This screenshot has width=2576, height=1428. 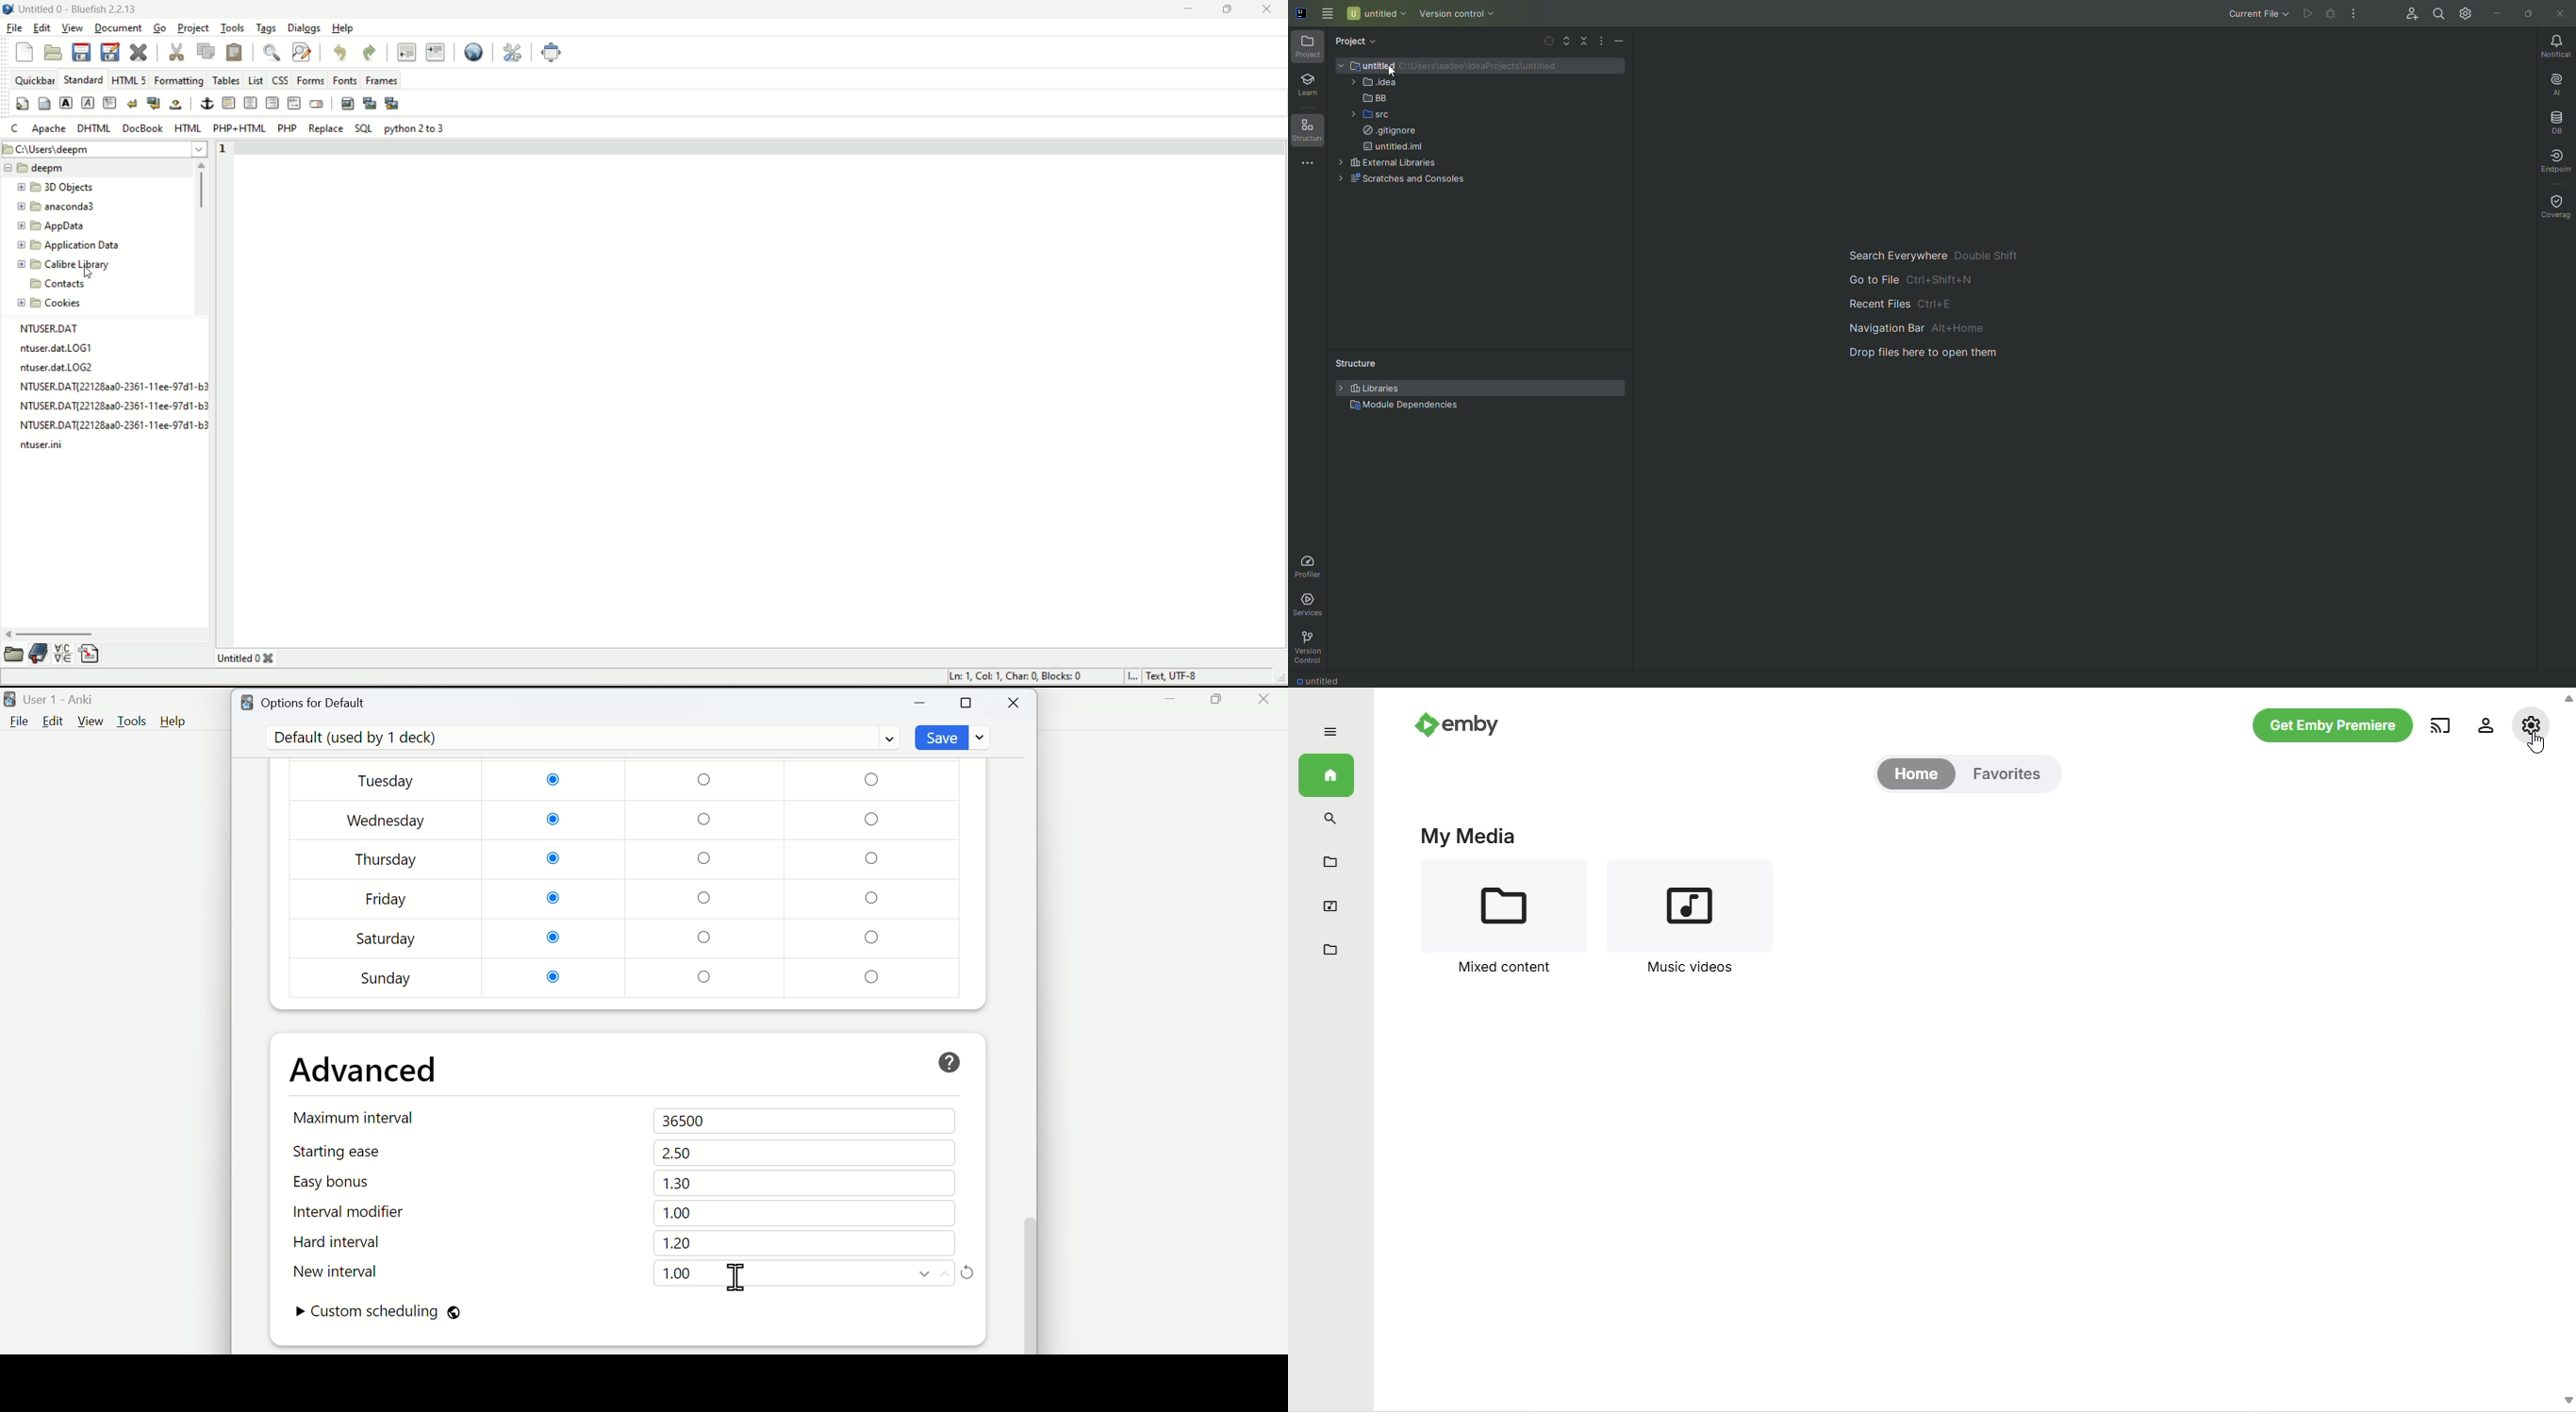 I want to click on Custom scheduling, so click(x=378, y=1313).